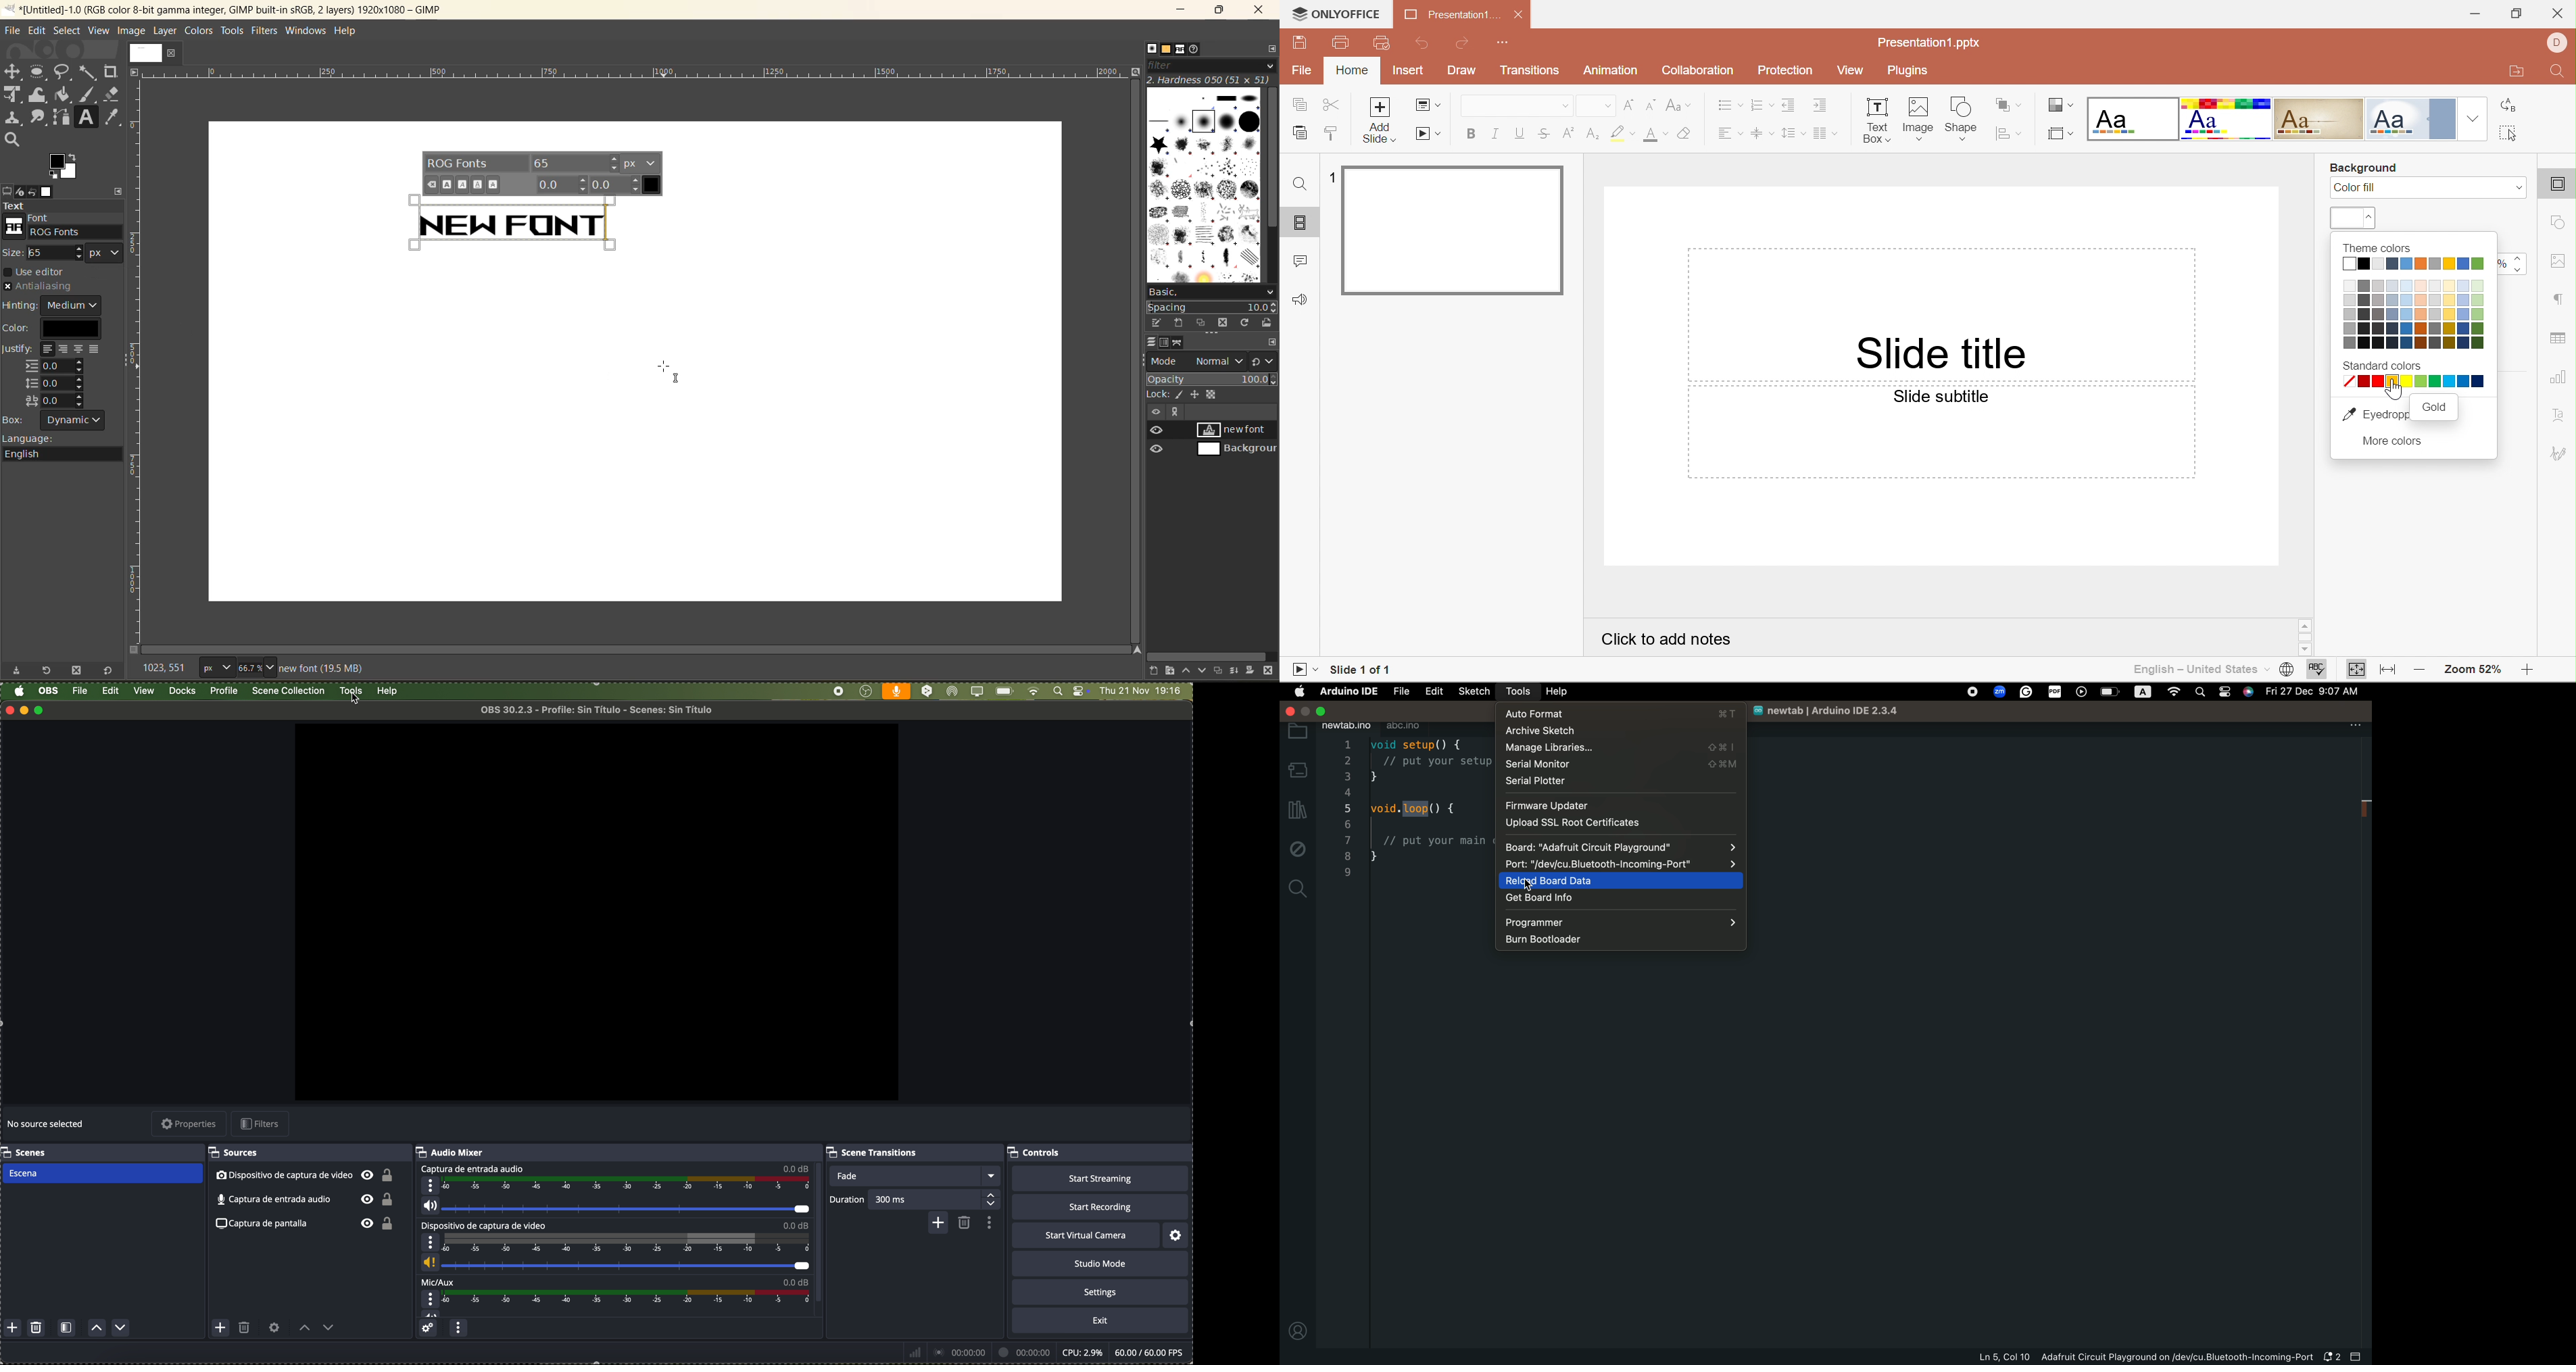 This screenshot has width=2576, height=1372. I want to click on main settings, so click(1298, 691).